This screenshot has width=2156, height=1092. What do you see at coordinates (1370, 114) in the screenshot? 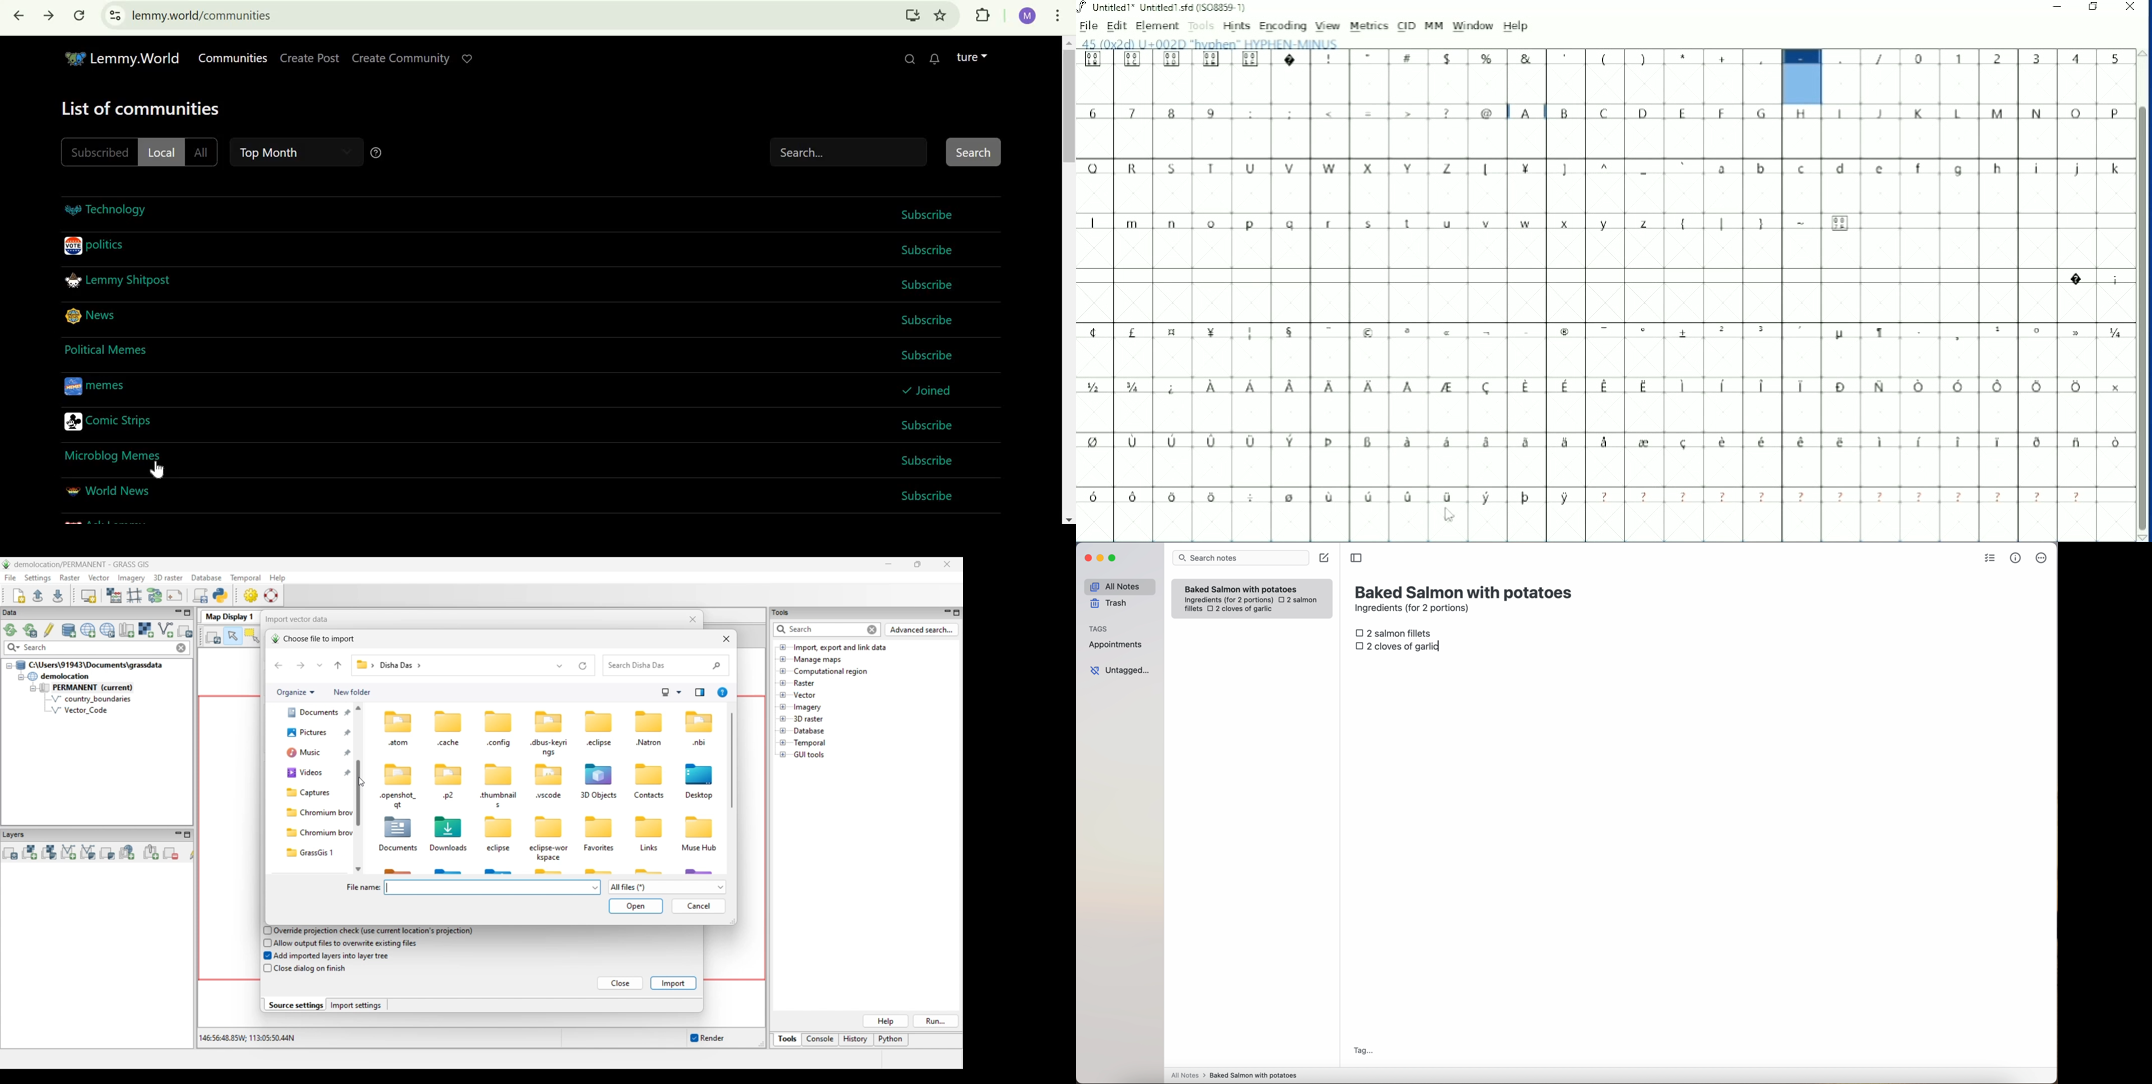
I see `Symbols` at bounding box center [1370, 114].